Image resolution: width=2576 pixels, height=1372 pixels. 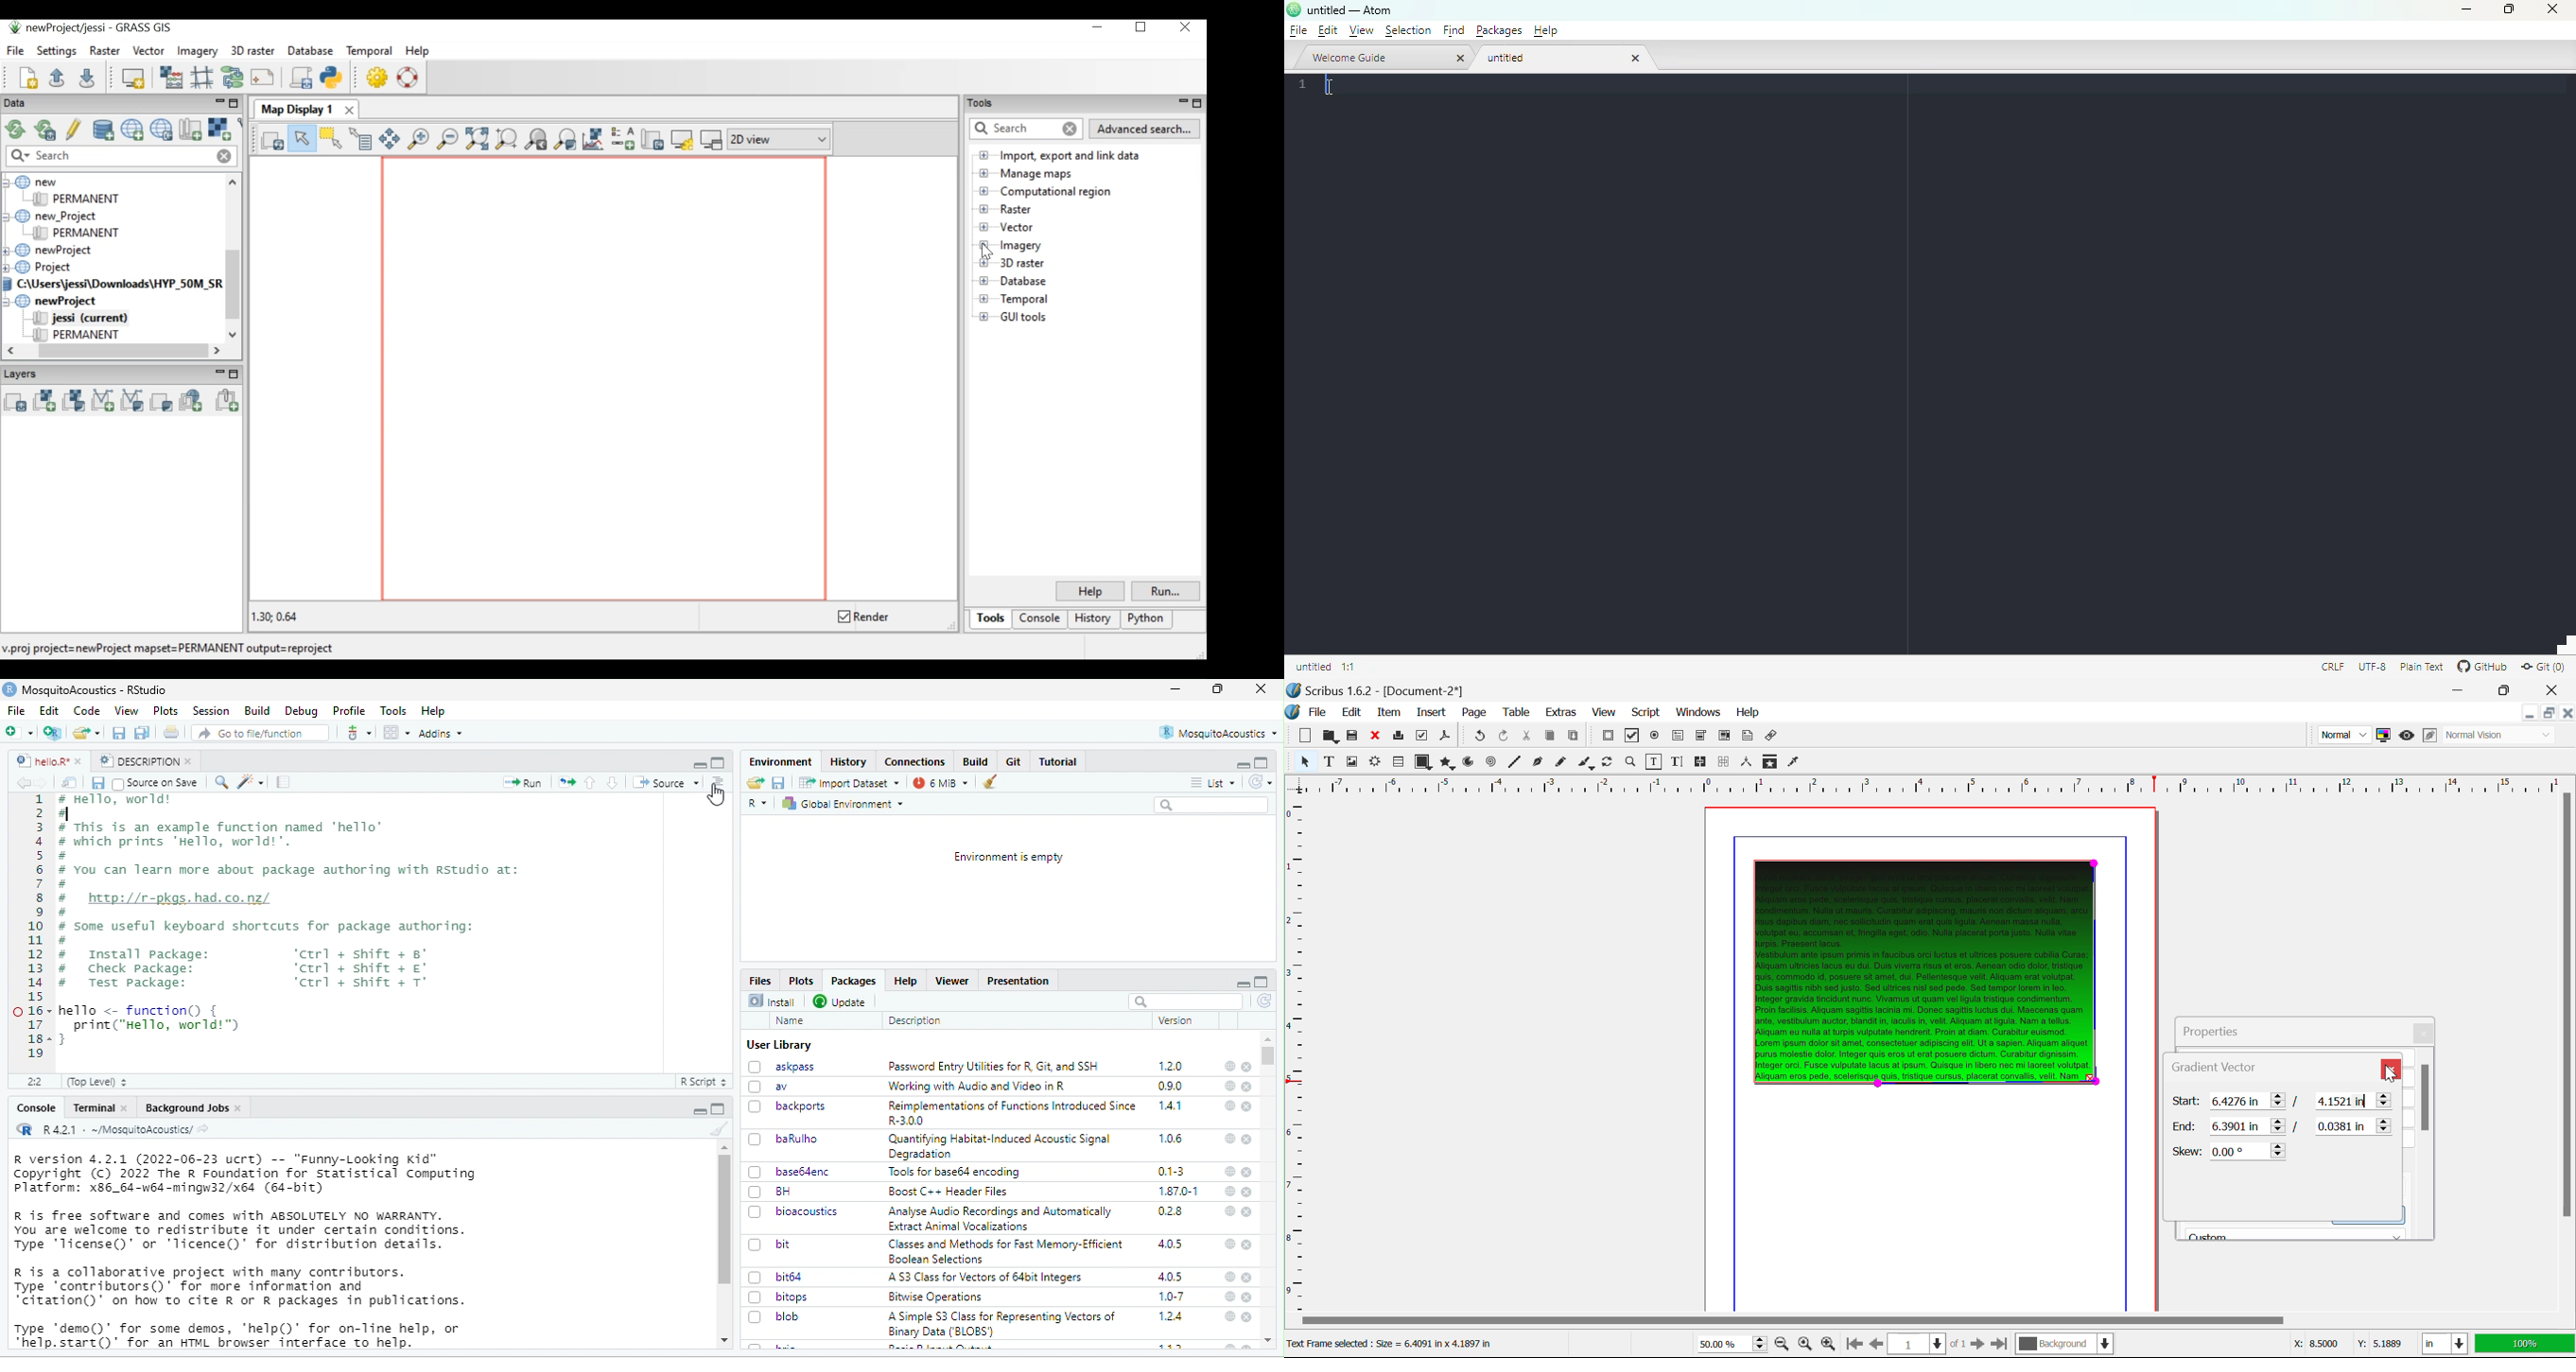 I want to click on GitHub, so click(x=2481, y=667).